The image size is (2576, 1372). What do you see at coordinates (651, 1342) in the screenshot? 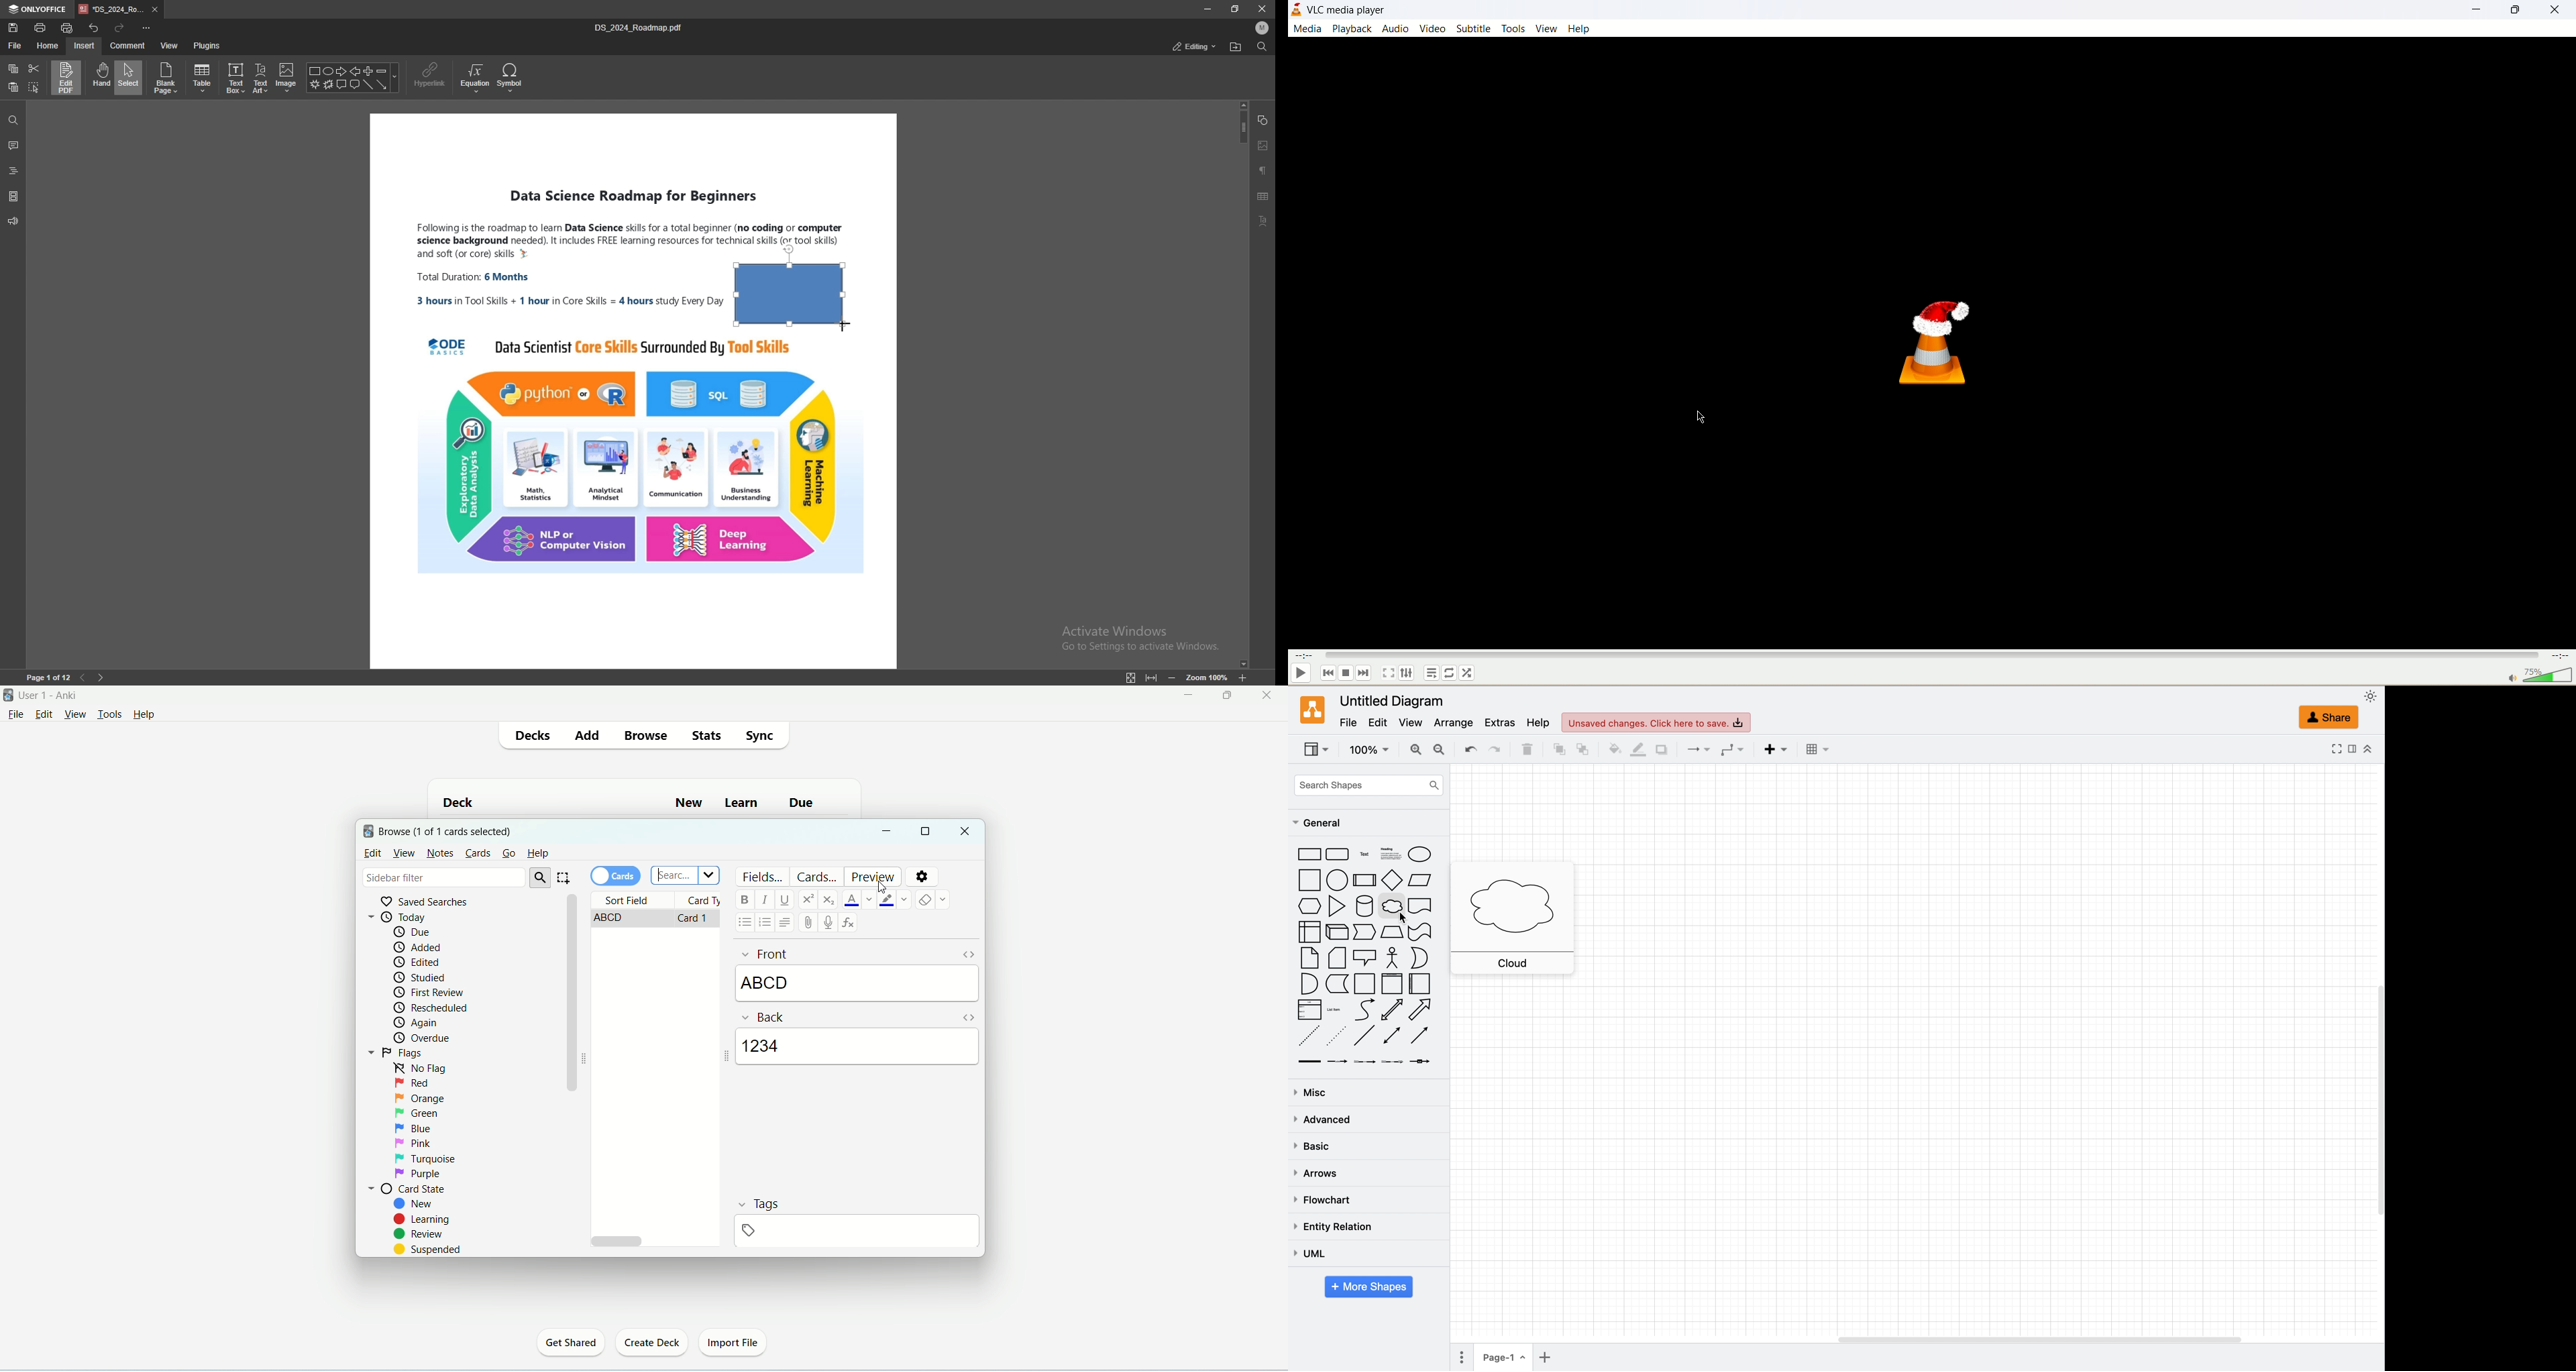
I see `create deck` at bounding box center [651, 1342].